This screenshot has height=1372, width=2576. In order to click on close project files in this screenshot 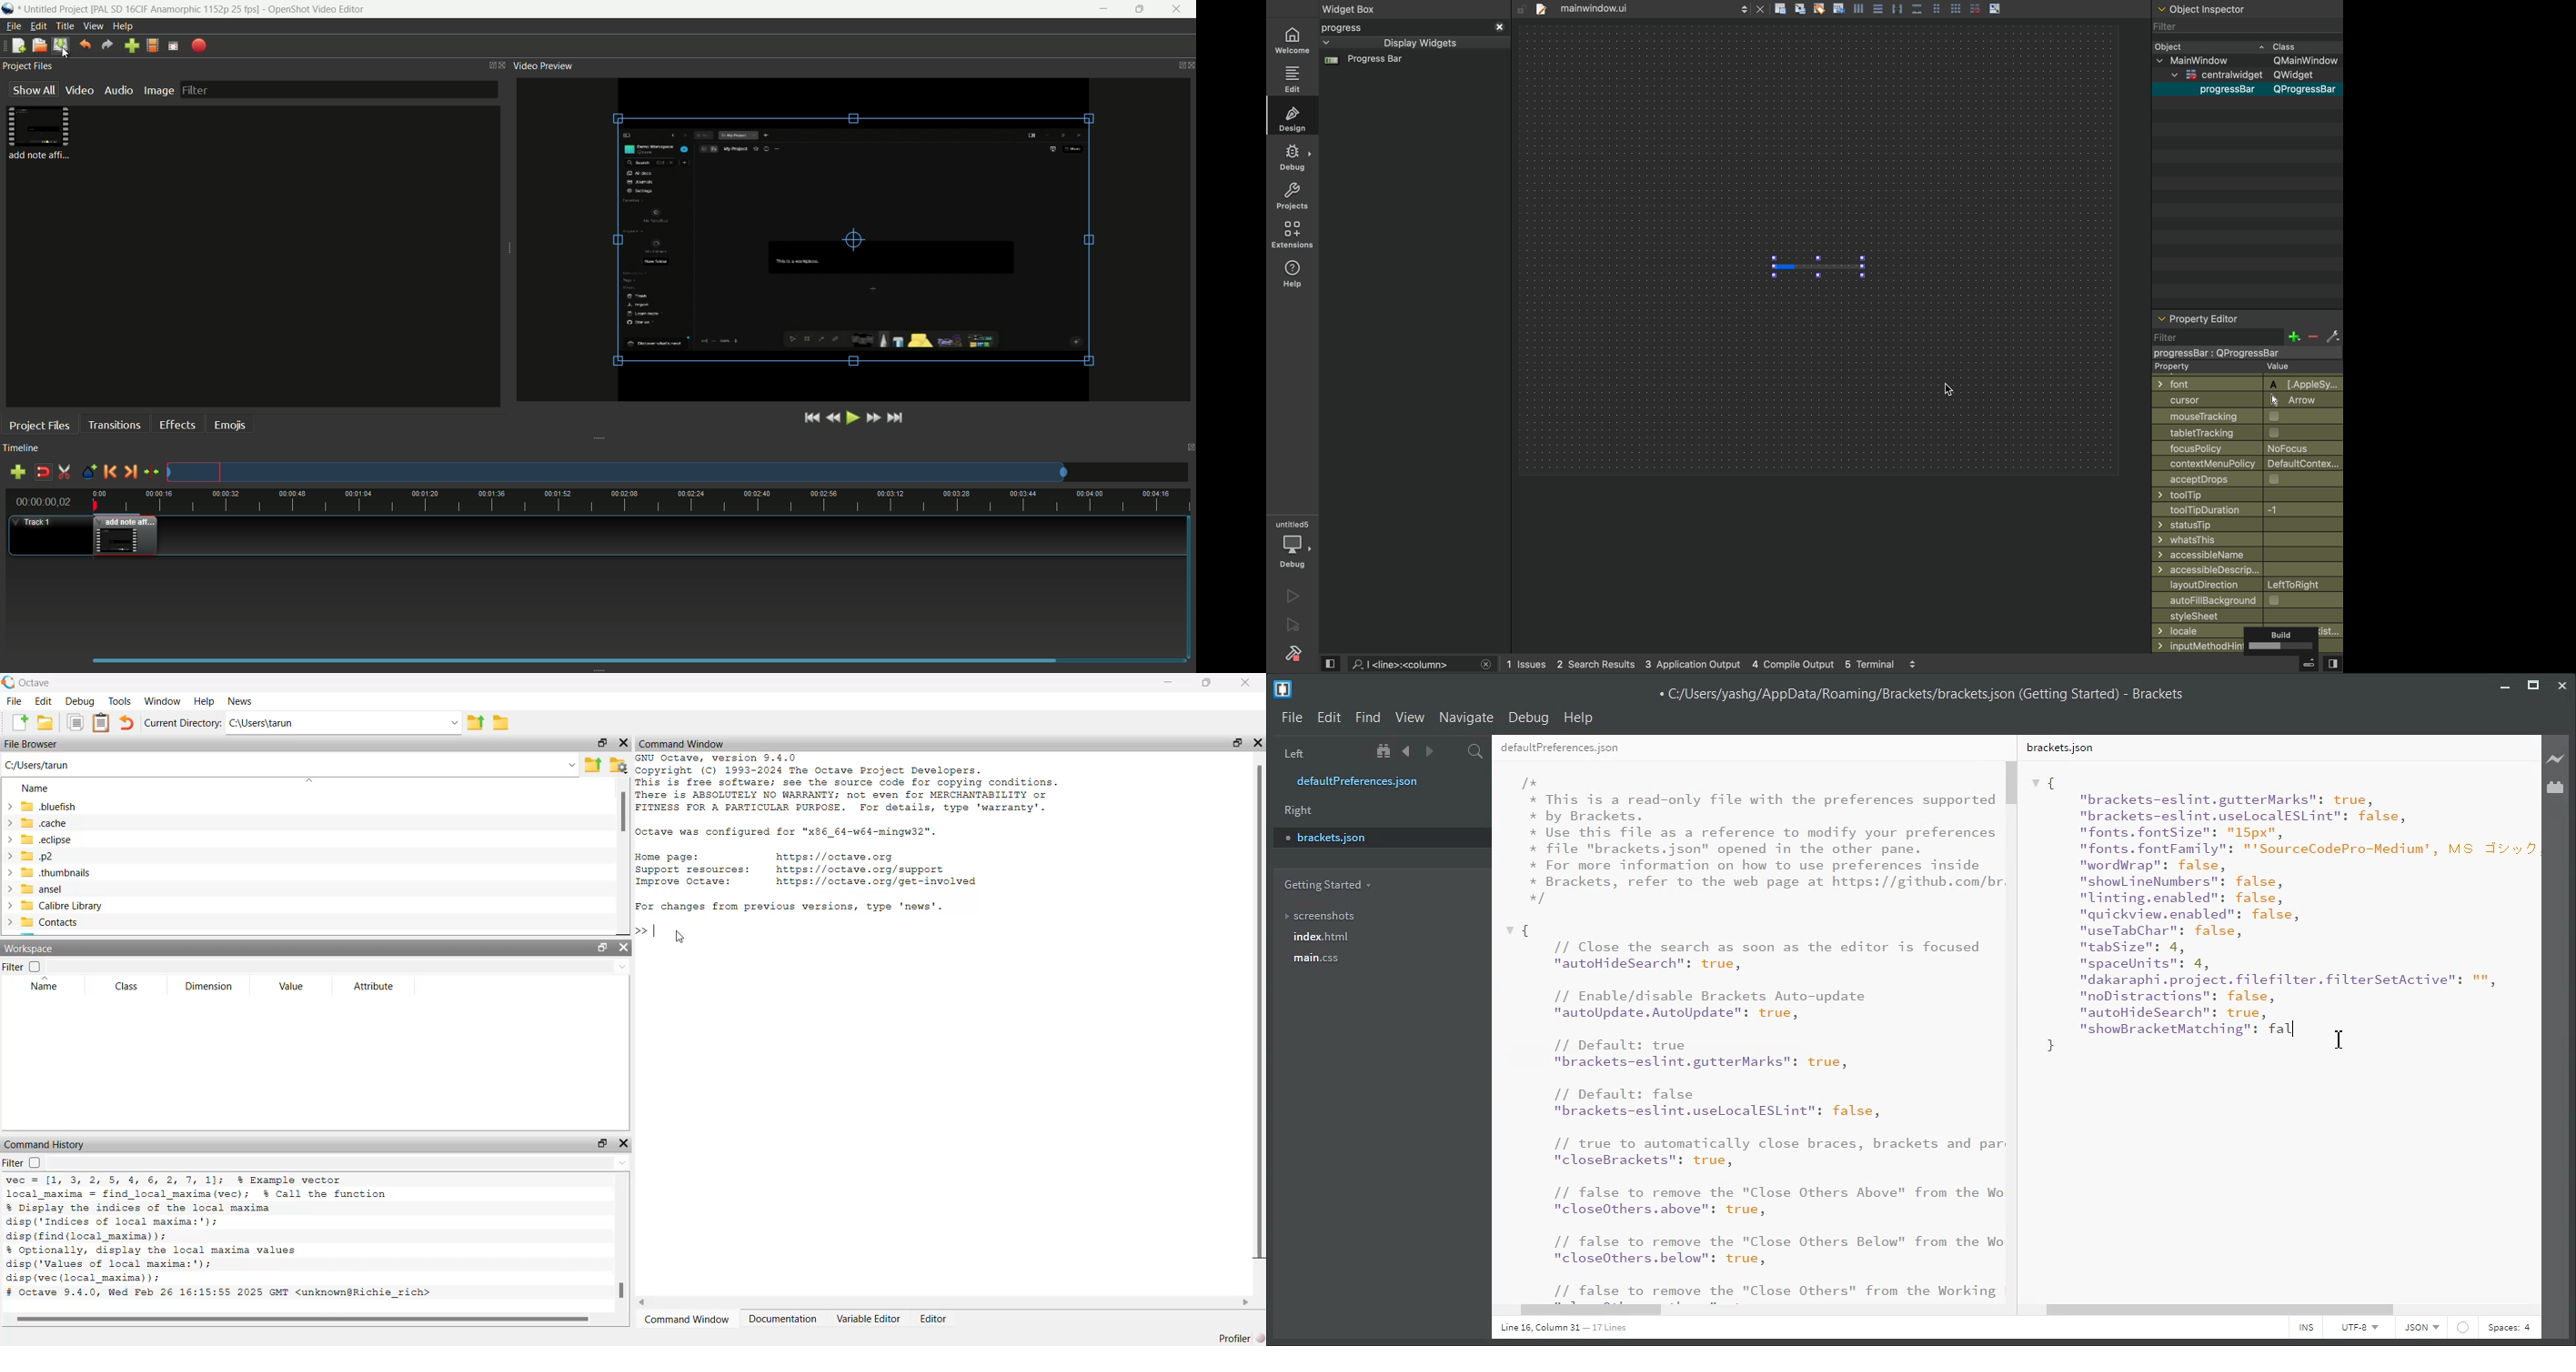, I will do `click(502, 65)`.